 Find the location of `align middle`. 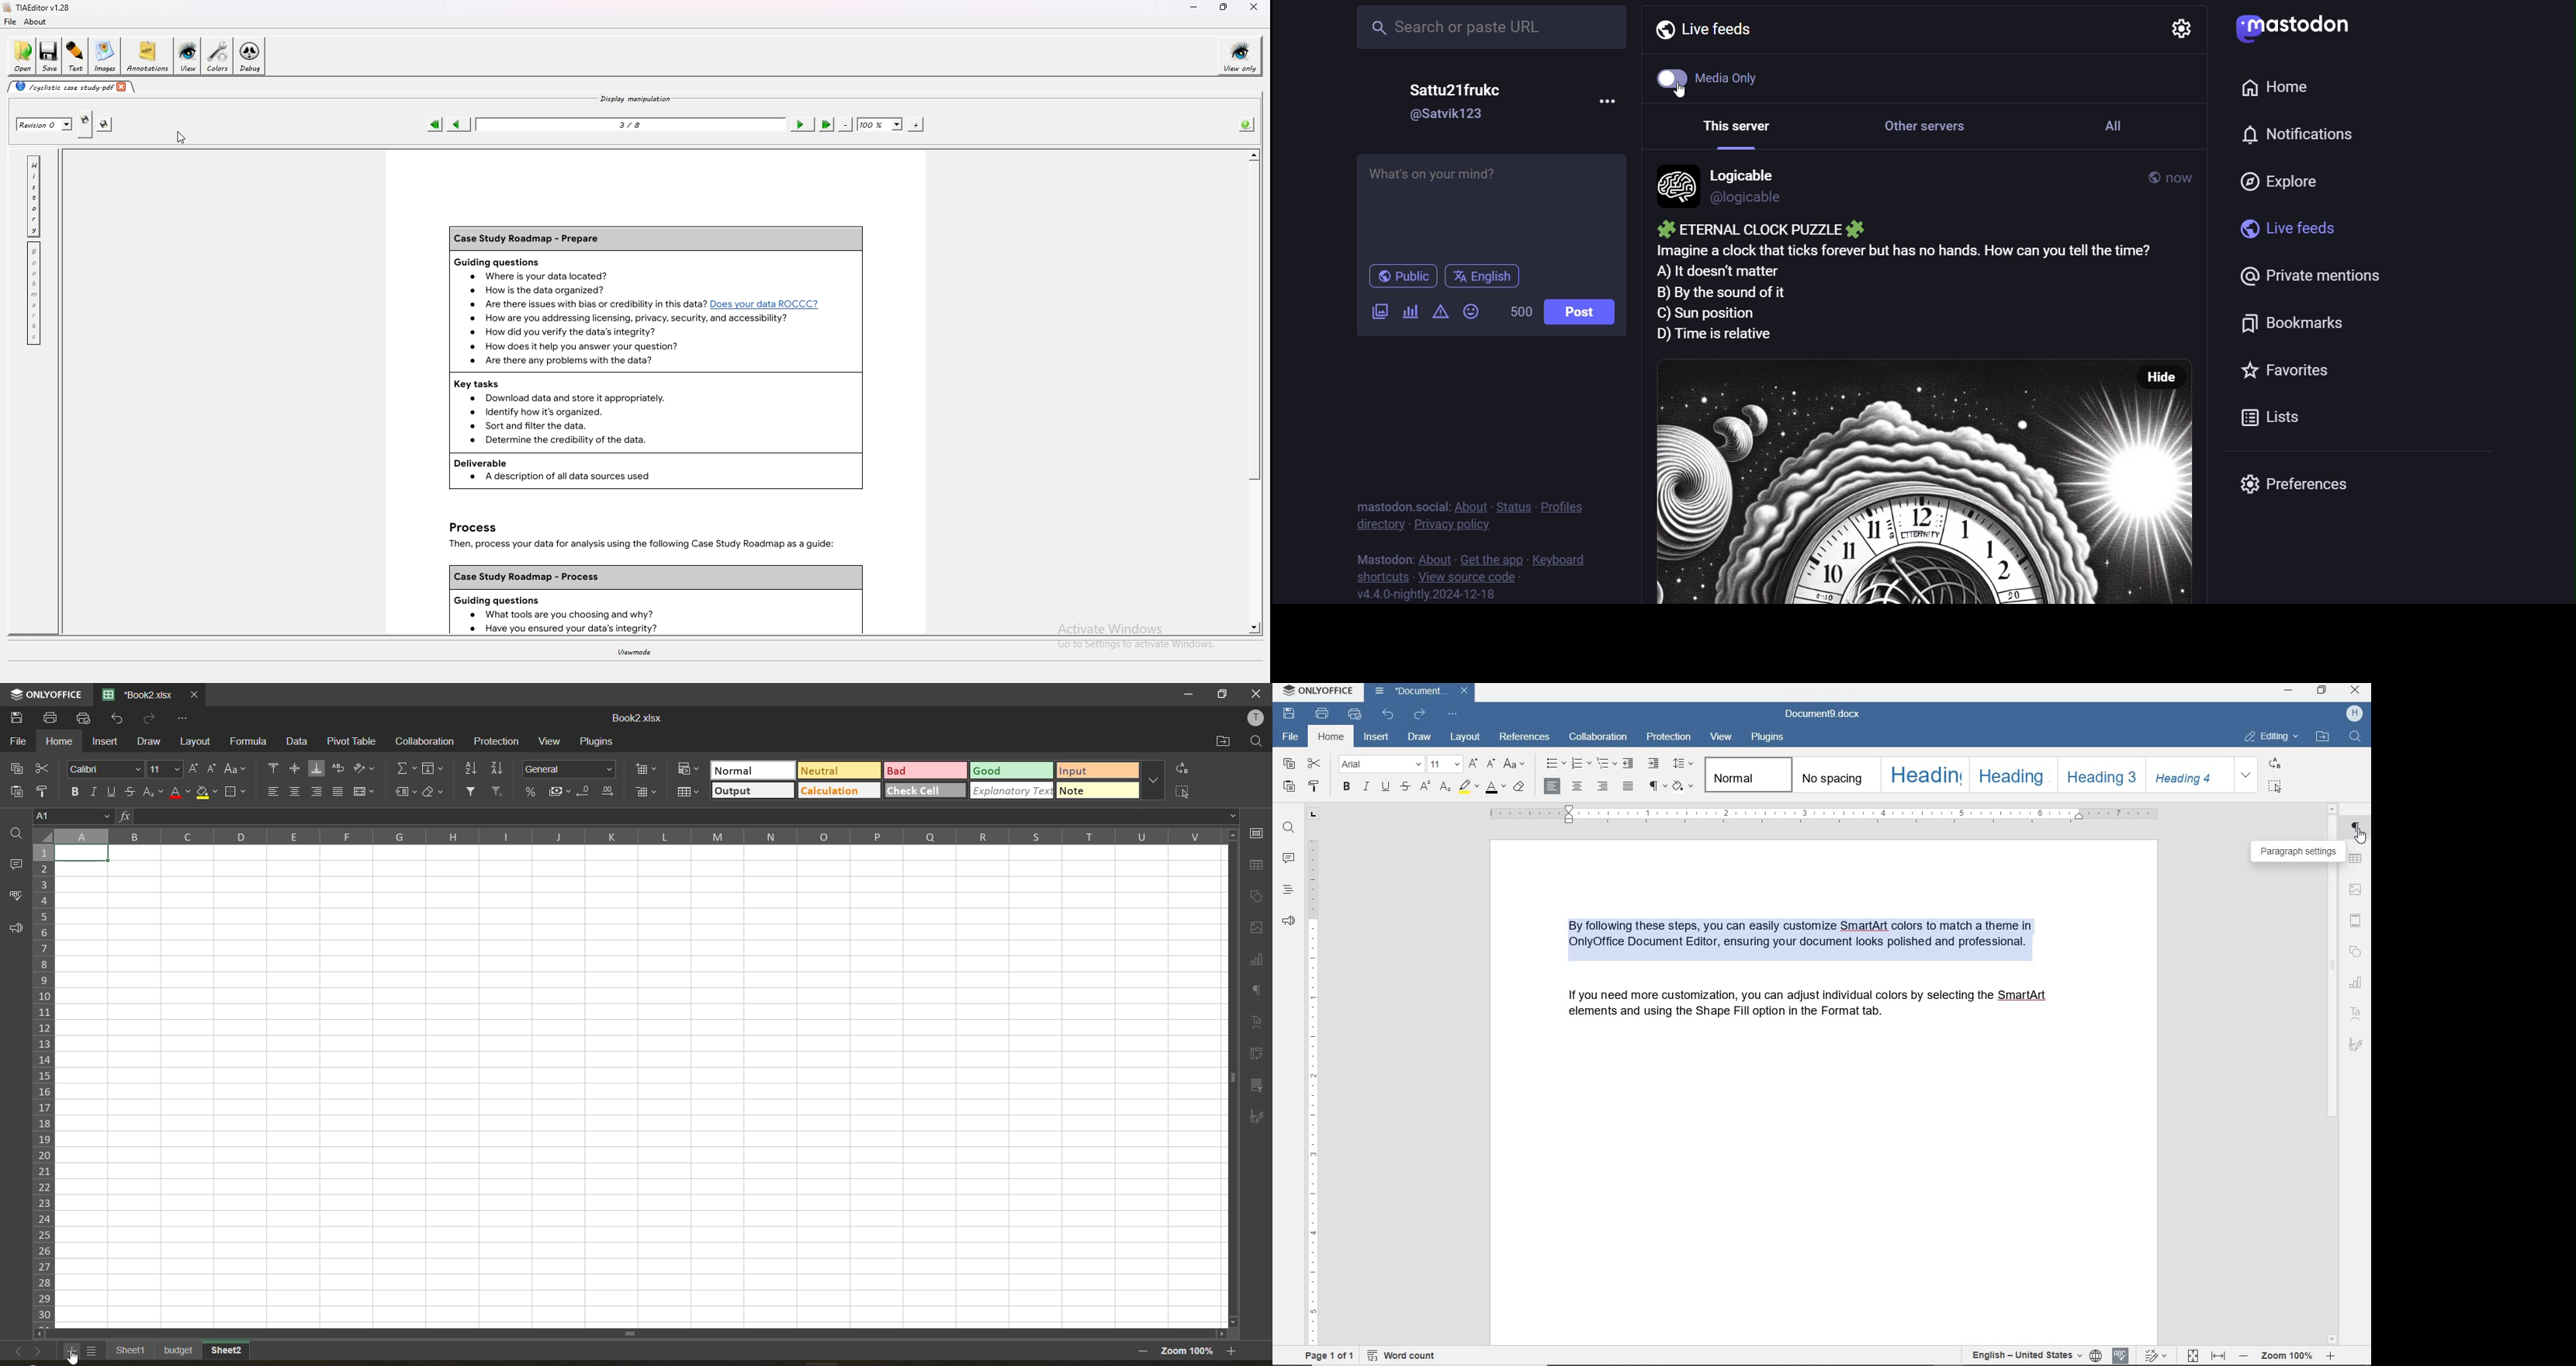

align middle is located at coordinates (295, 793).